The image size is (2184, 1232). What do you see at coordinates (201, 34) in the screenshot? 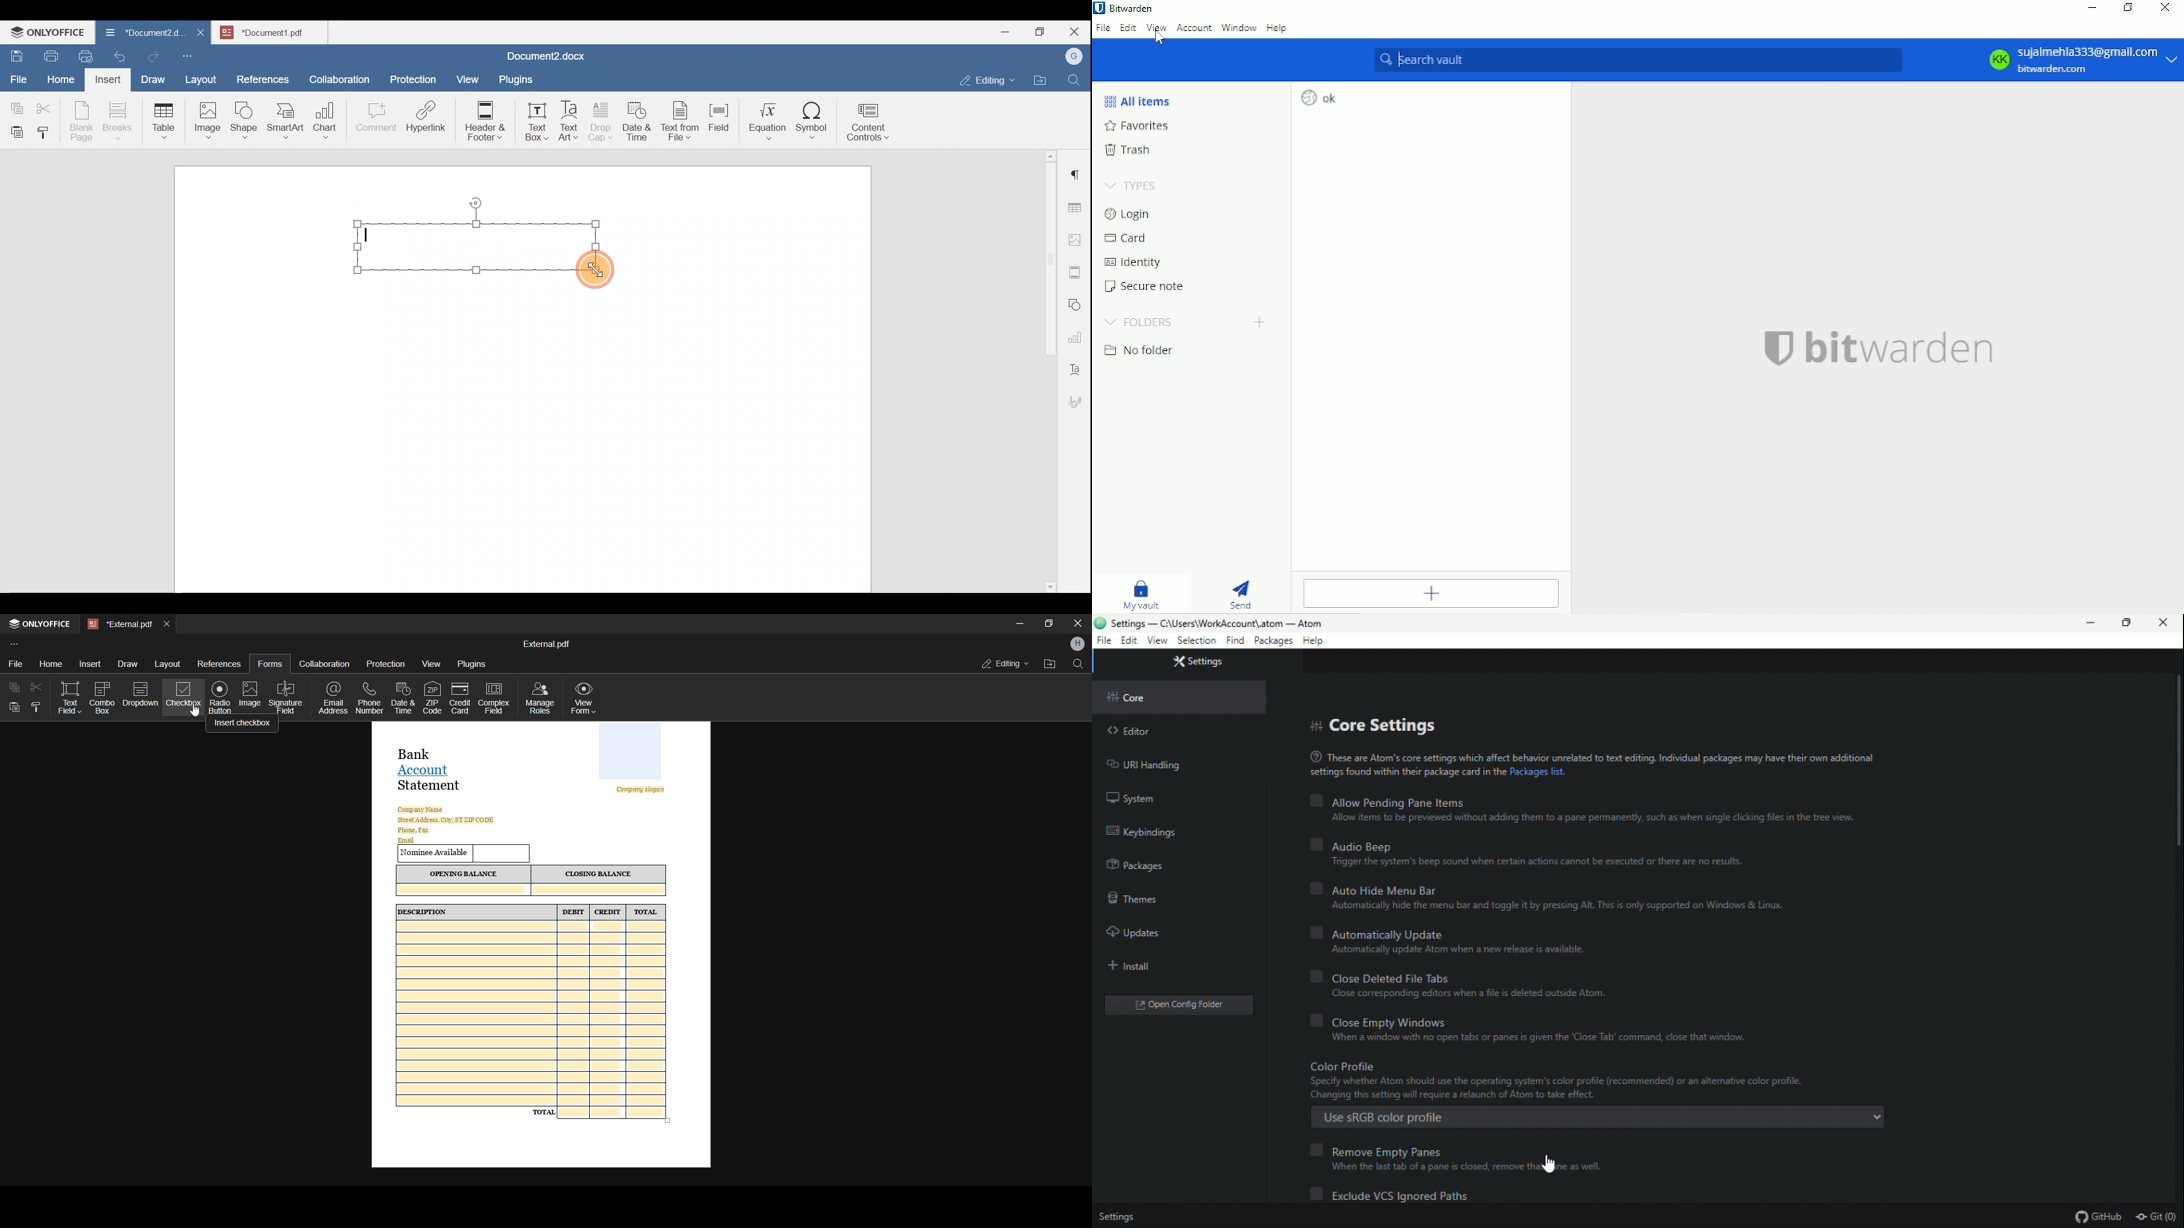
I see `Close document` at bounding box center [201, 34].